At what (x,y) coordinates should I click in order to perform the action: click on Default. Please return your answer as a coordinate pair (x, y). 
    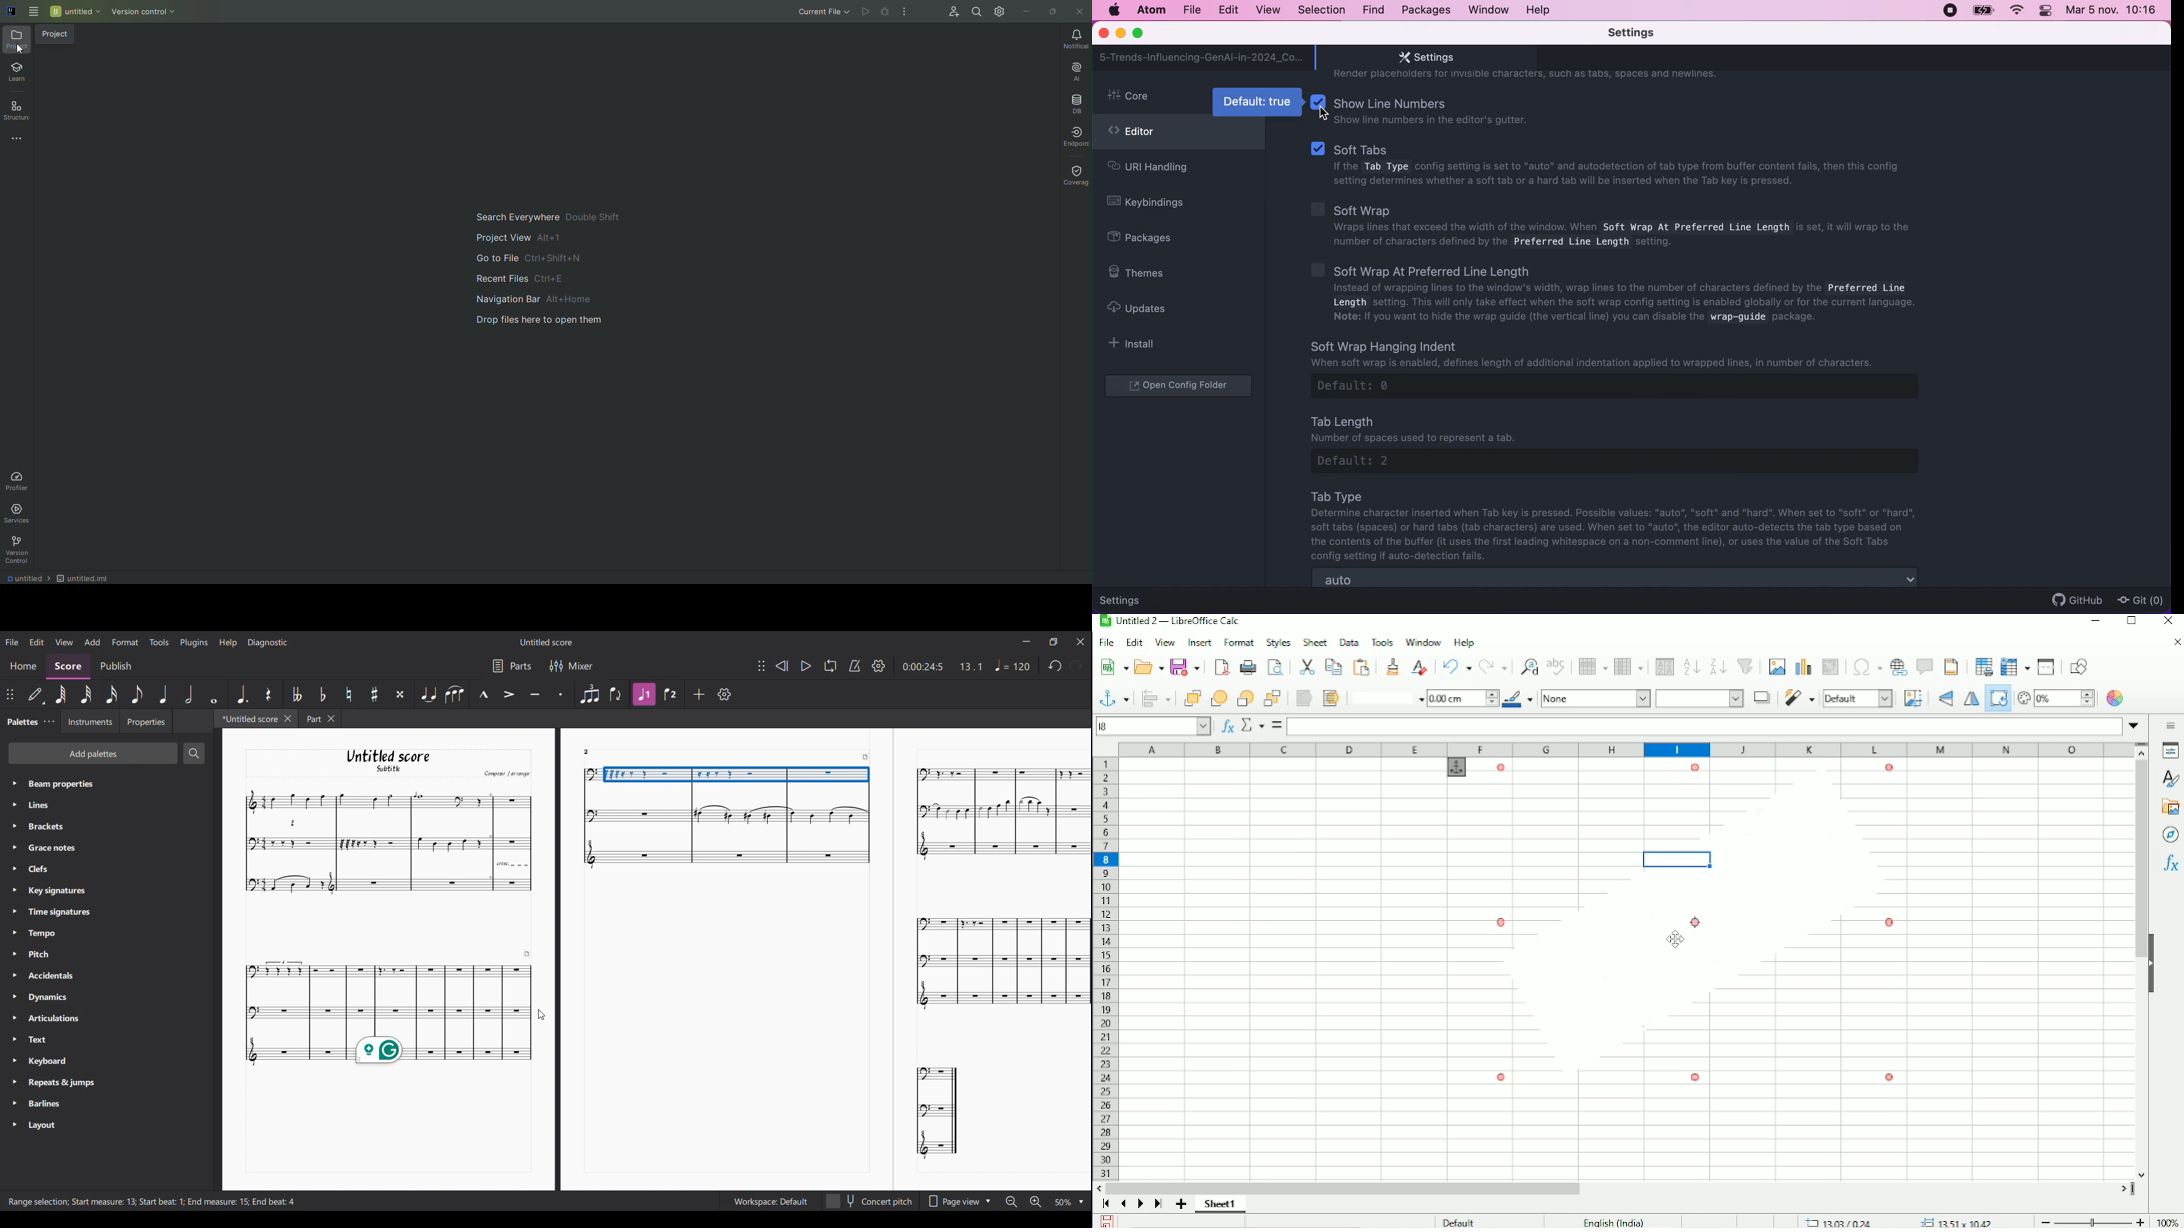
    Looking at the image, I should click on (36, 696).